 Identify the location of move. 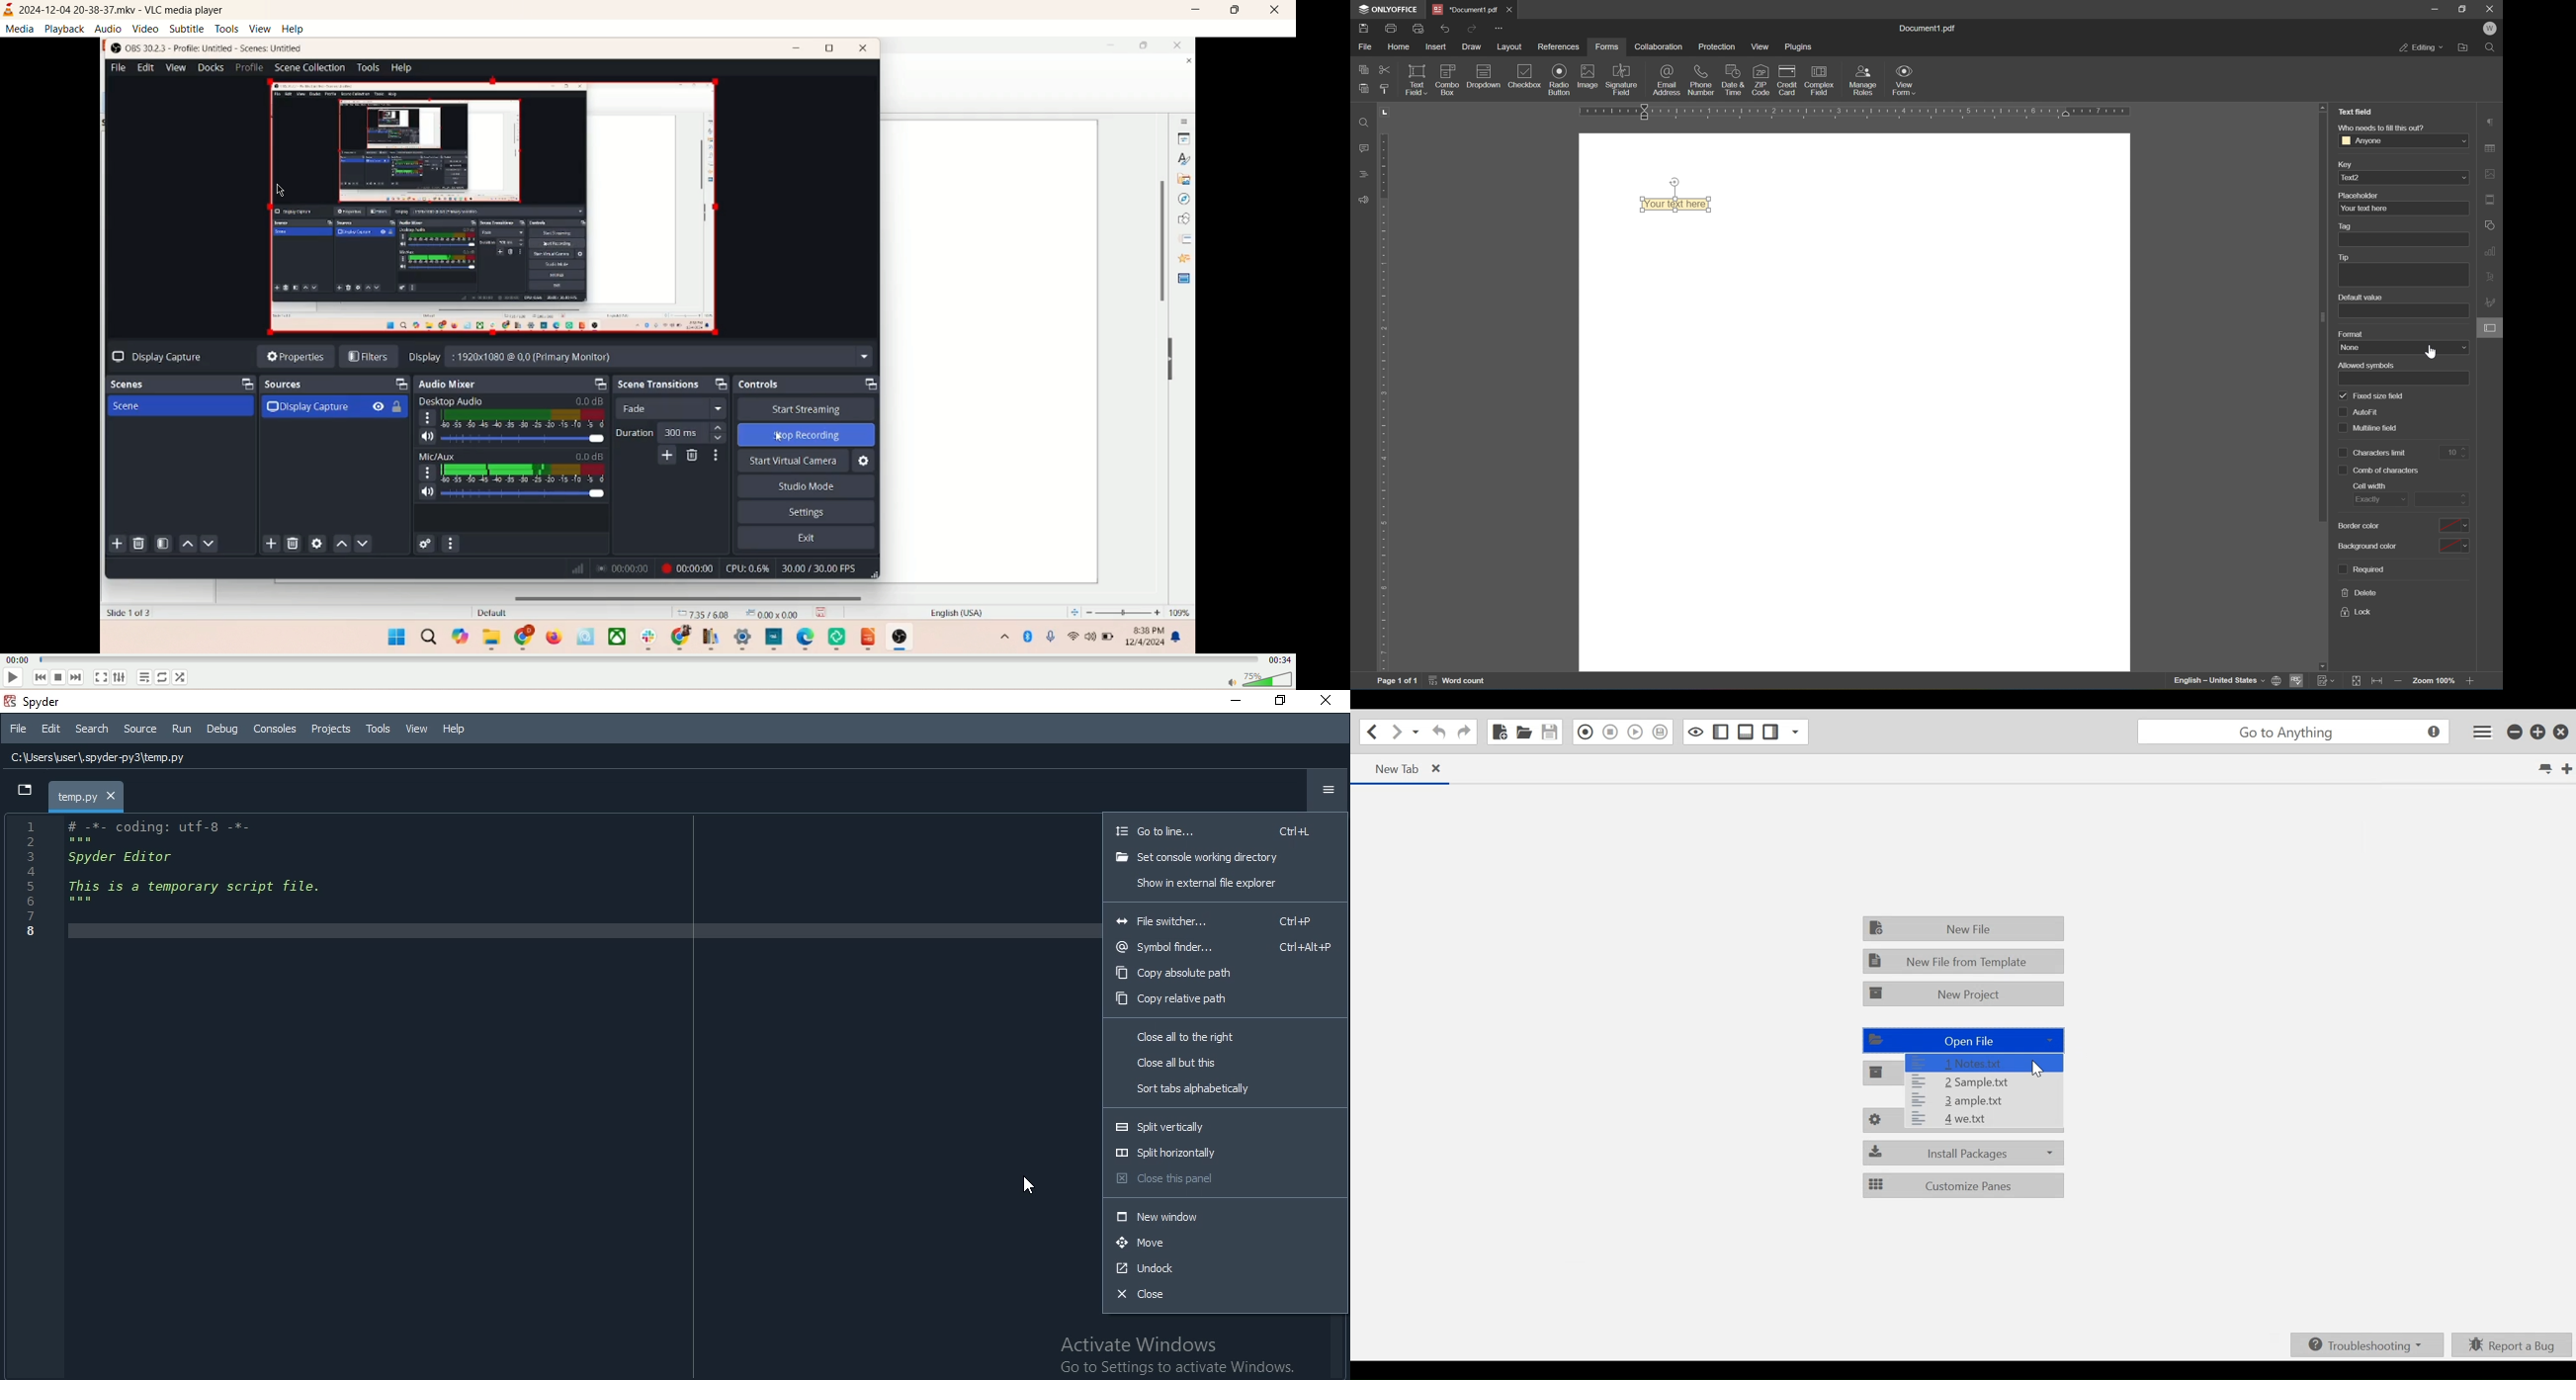
(1223, 1244).